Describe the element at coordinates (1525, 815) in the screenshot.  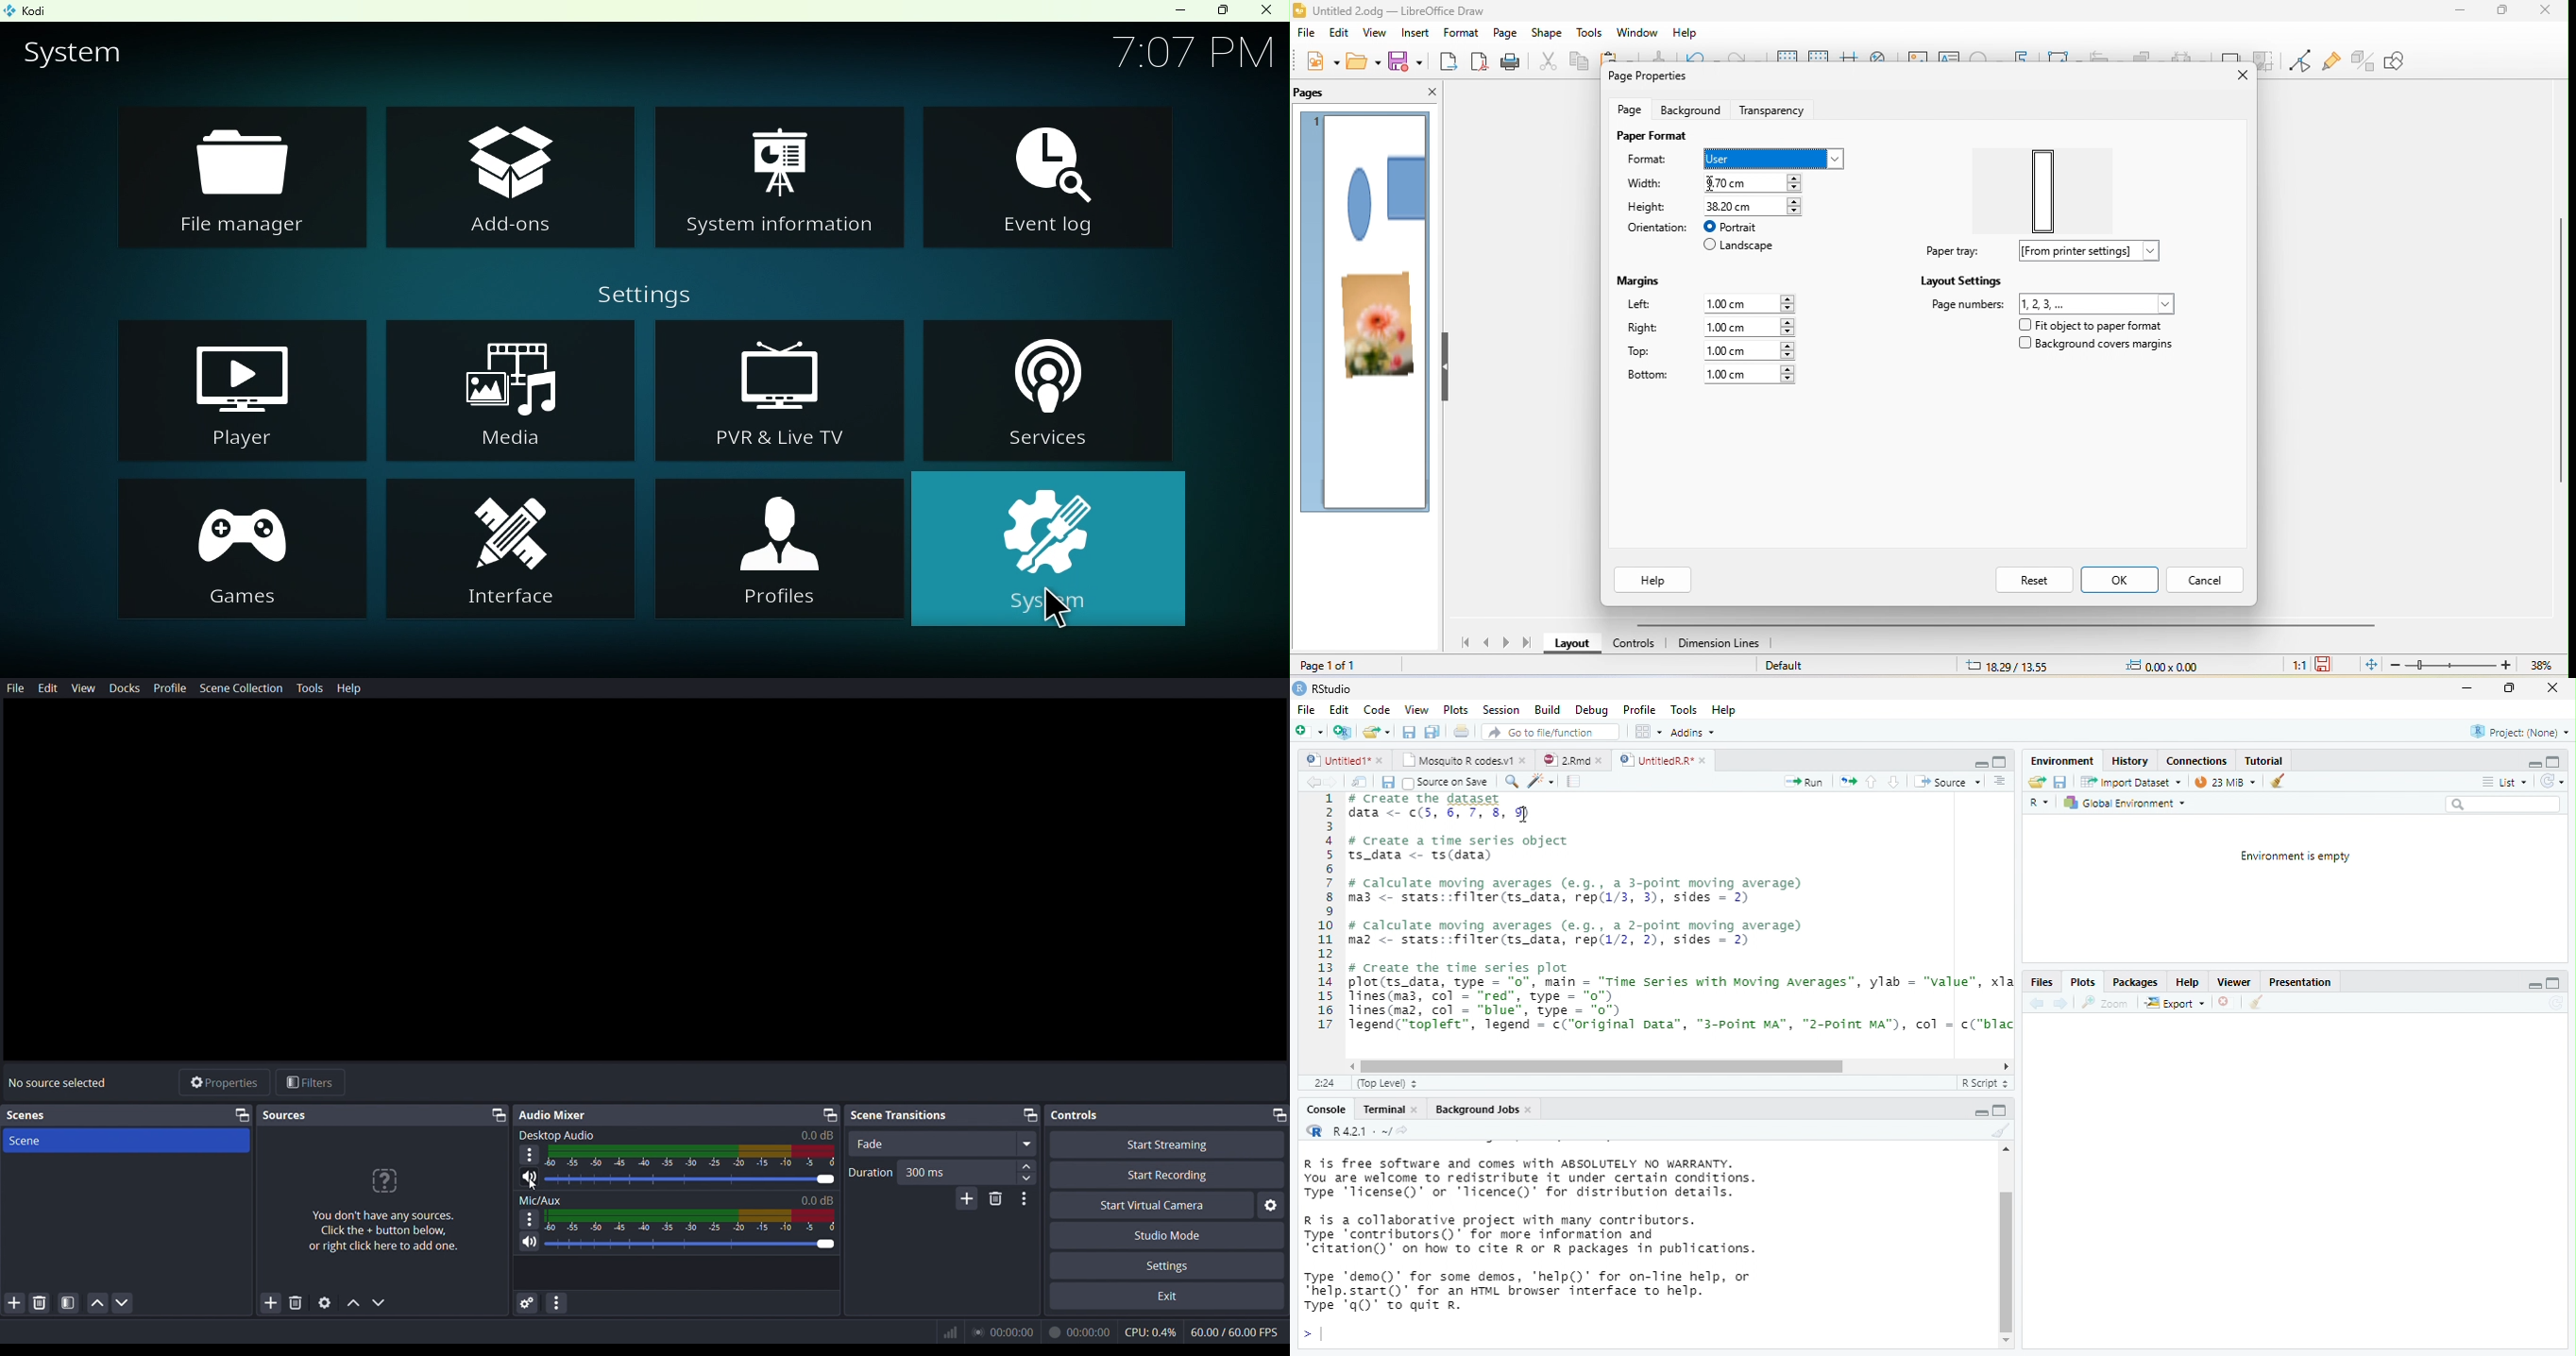
I see `cursor` at that location.